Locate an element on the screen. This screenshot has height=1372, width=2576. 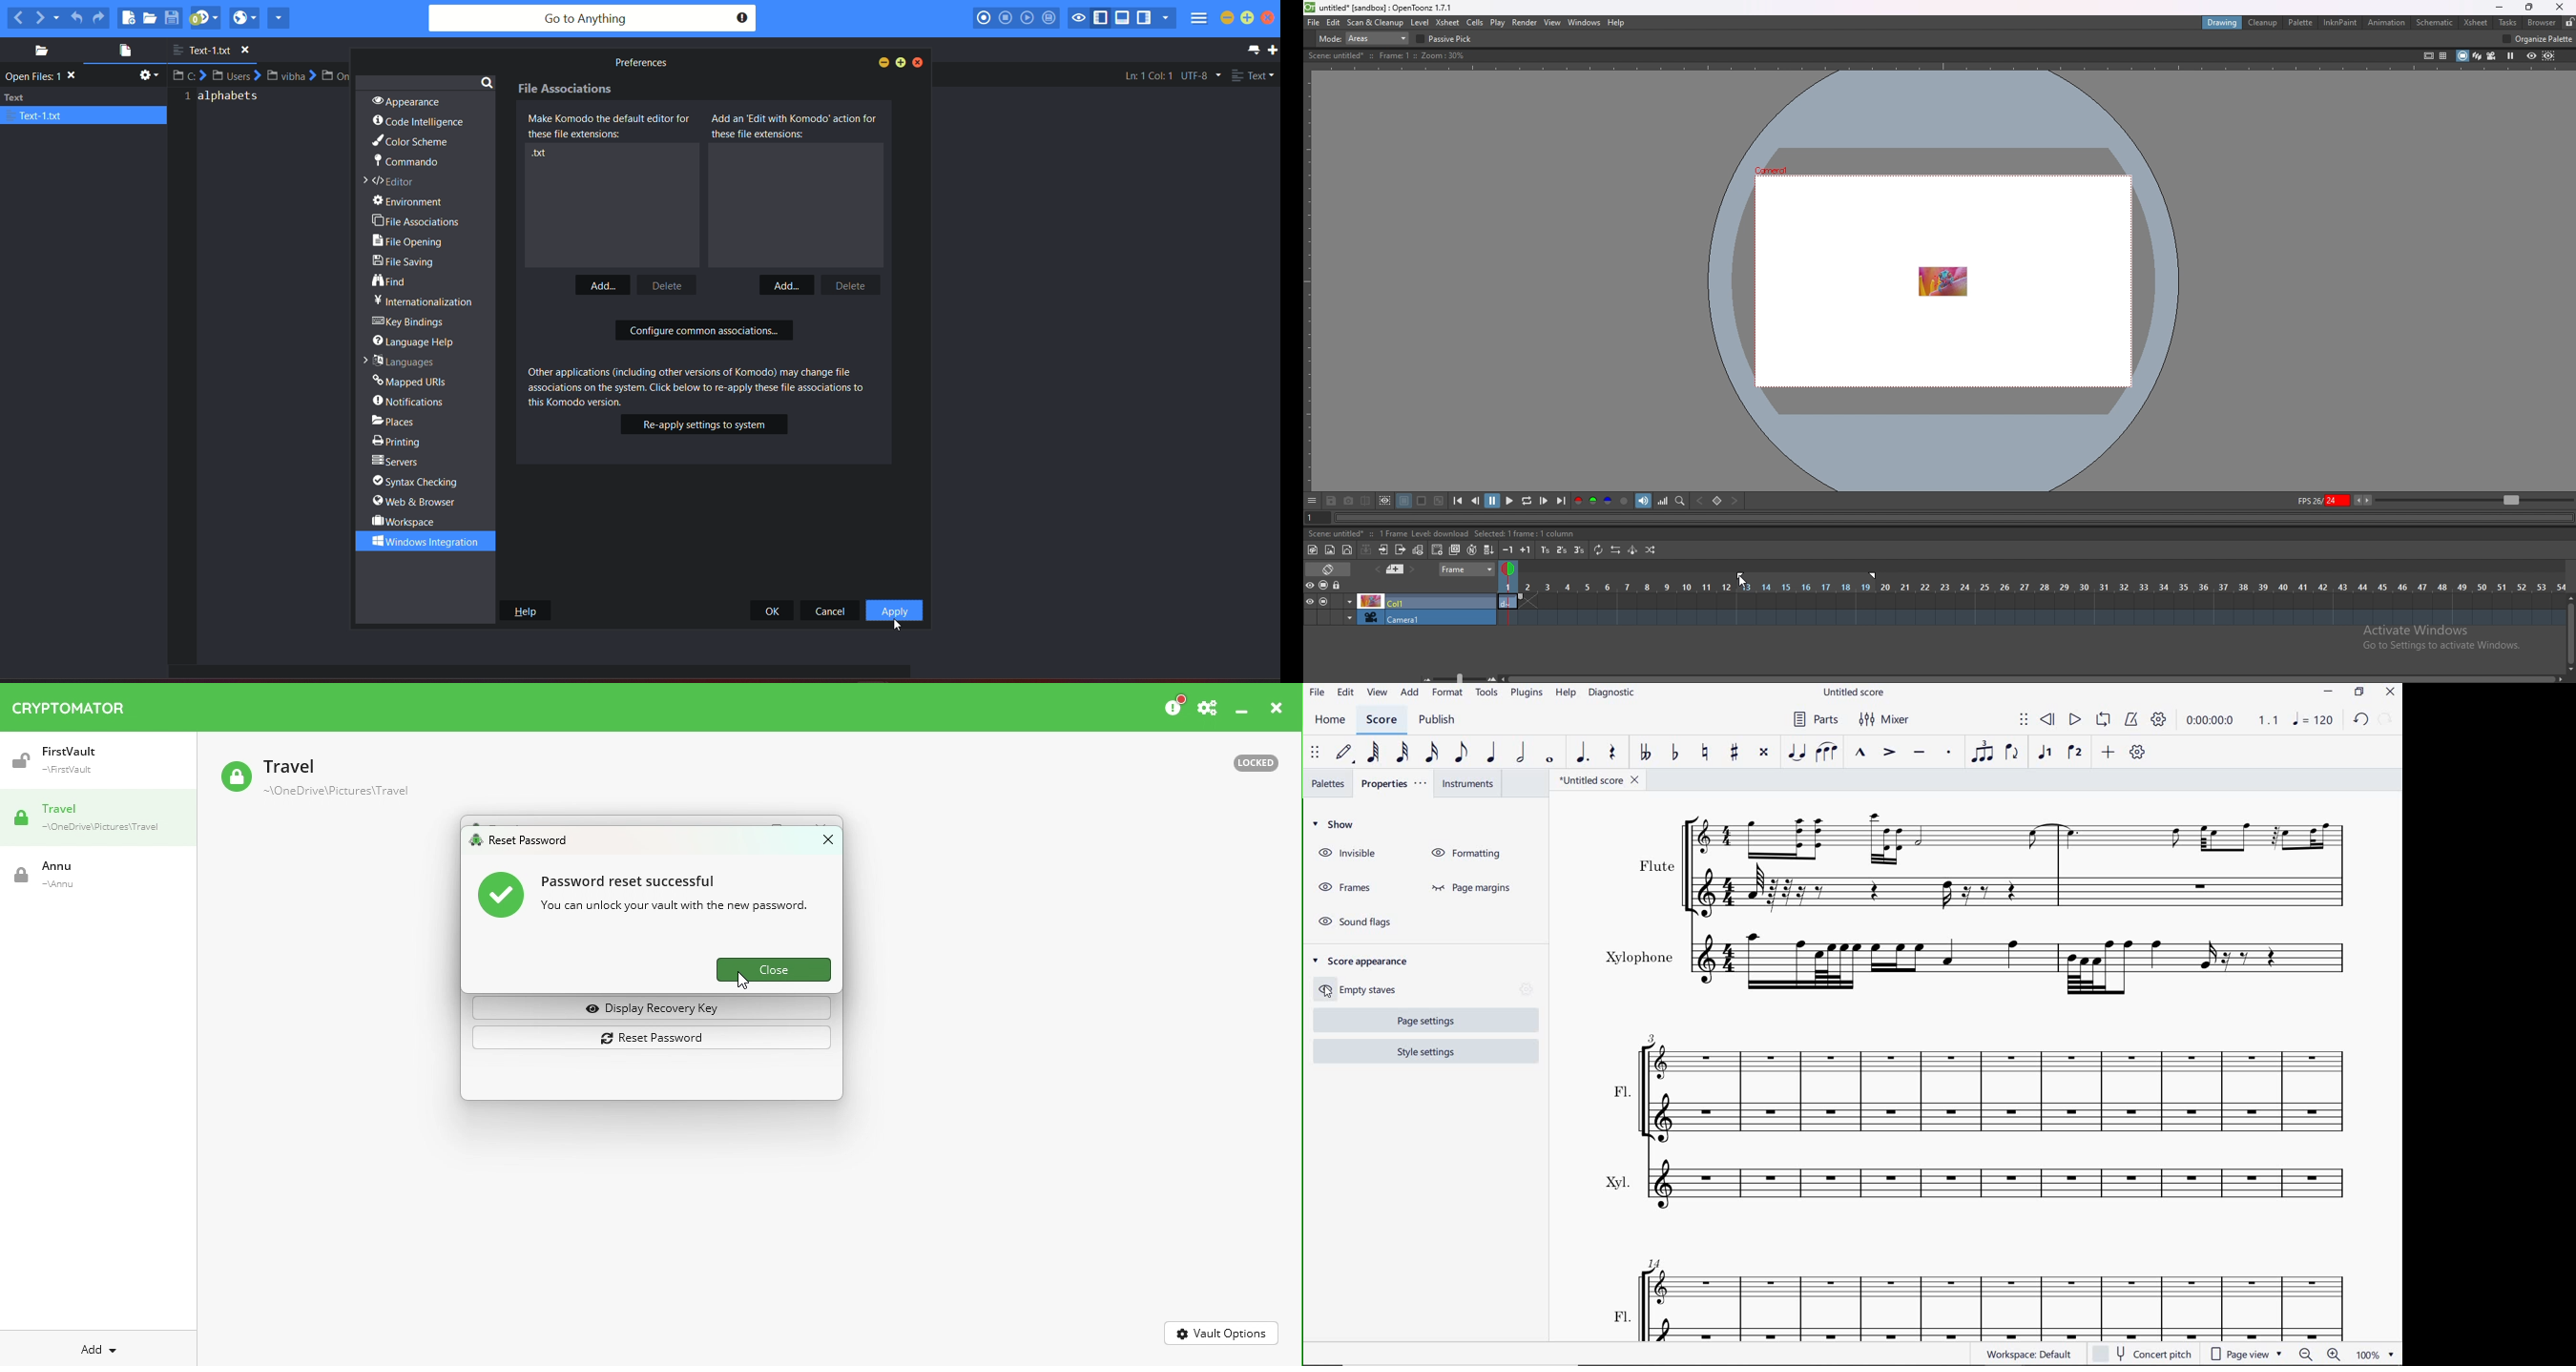
sub camera preview is located at coordinates (2550, 56).